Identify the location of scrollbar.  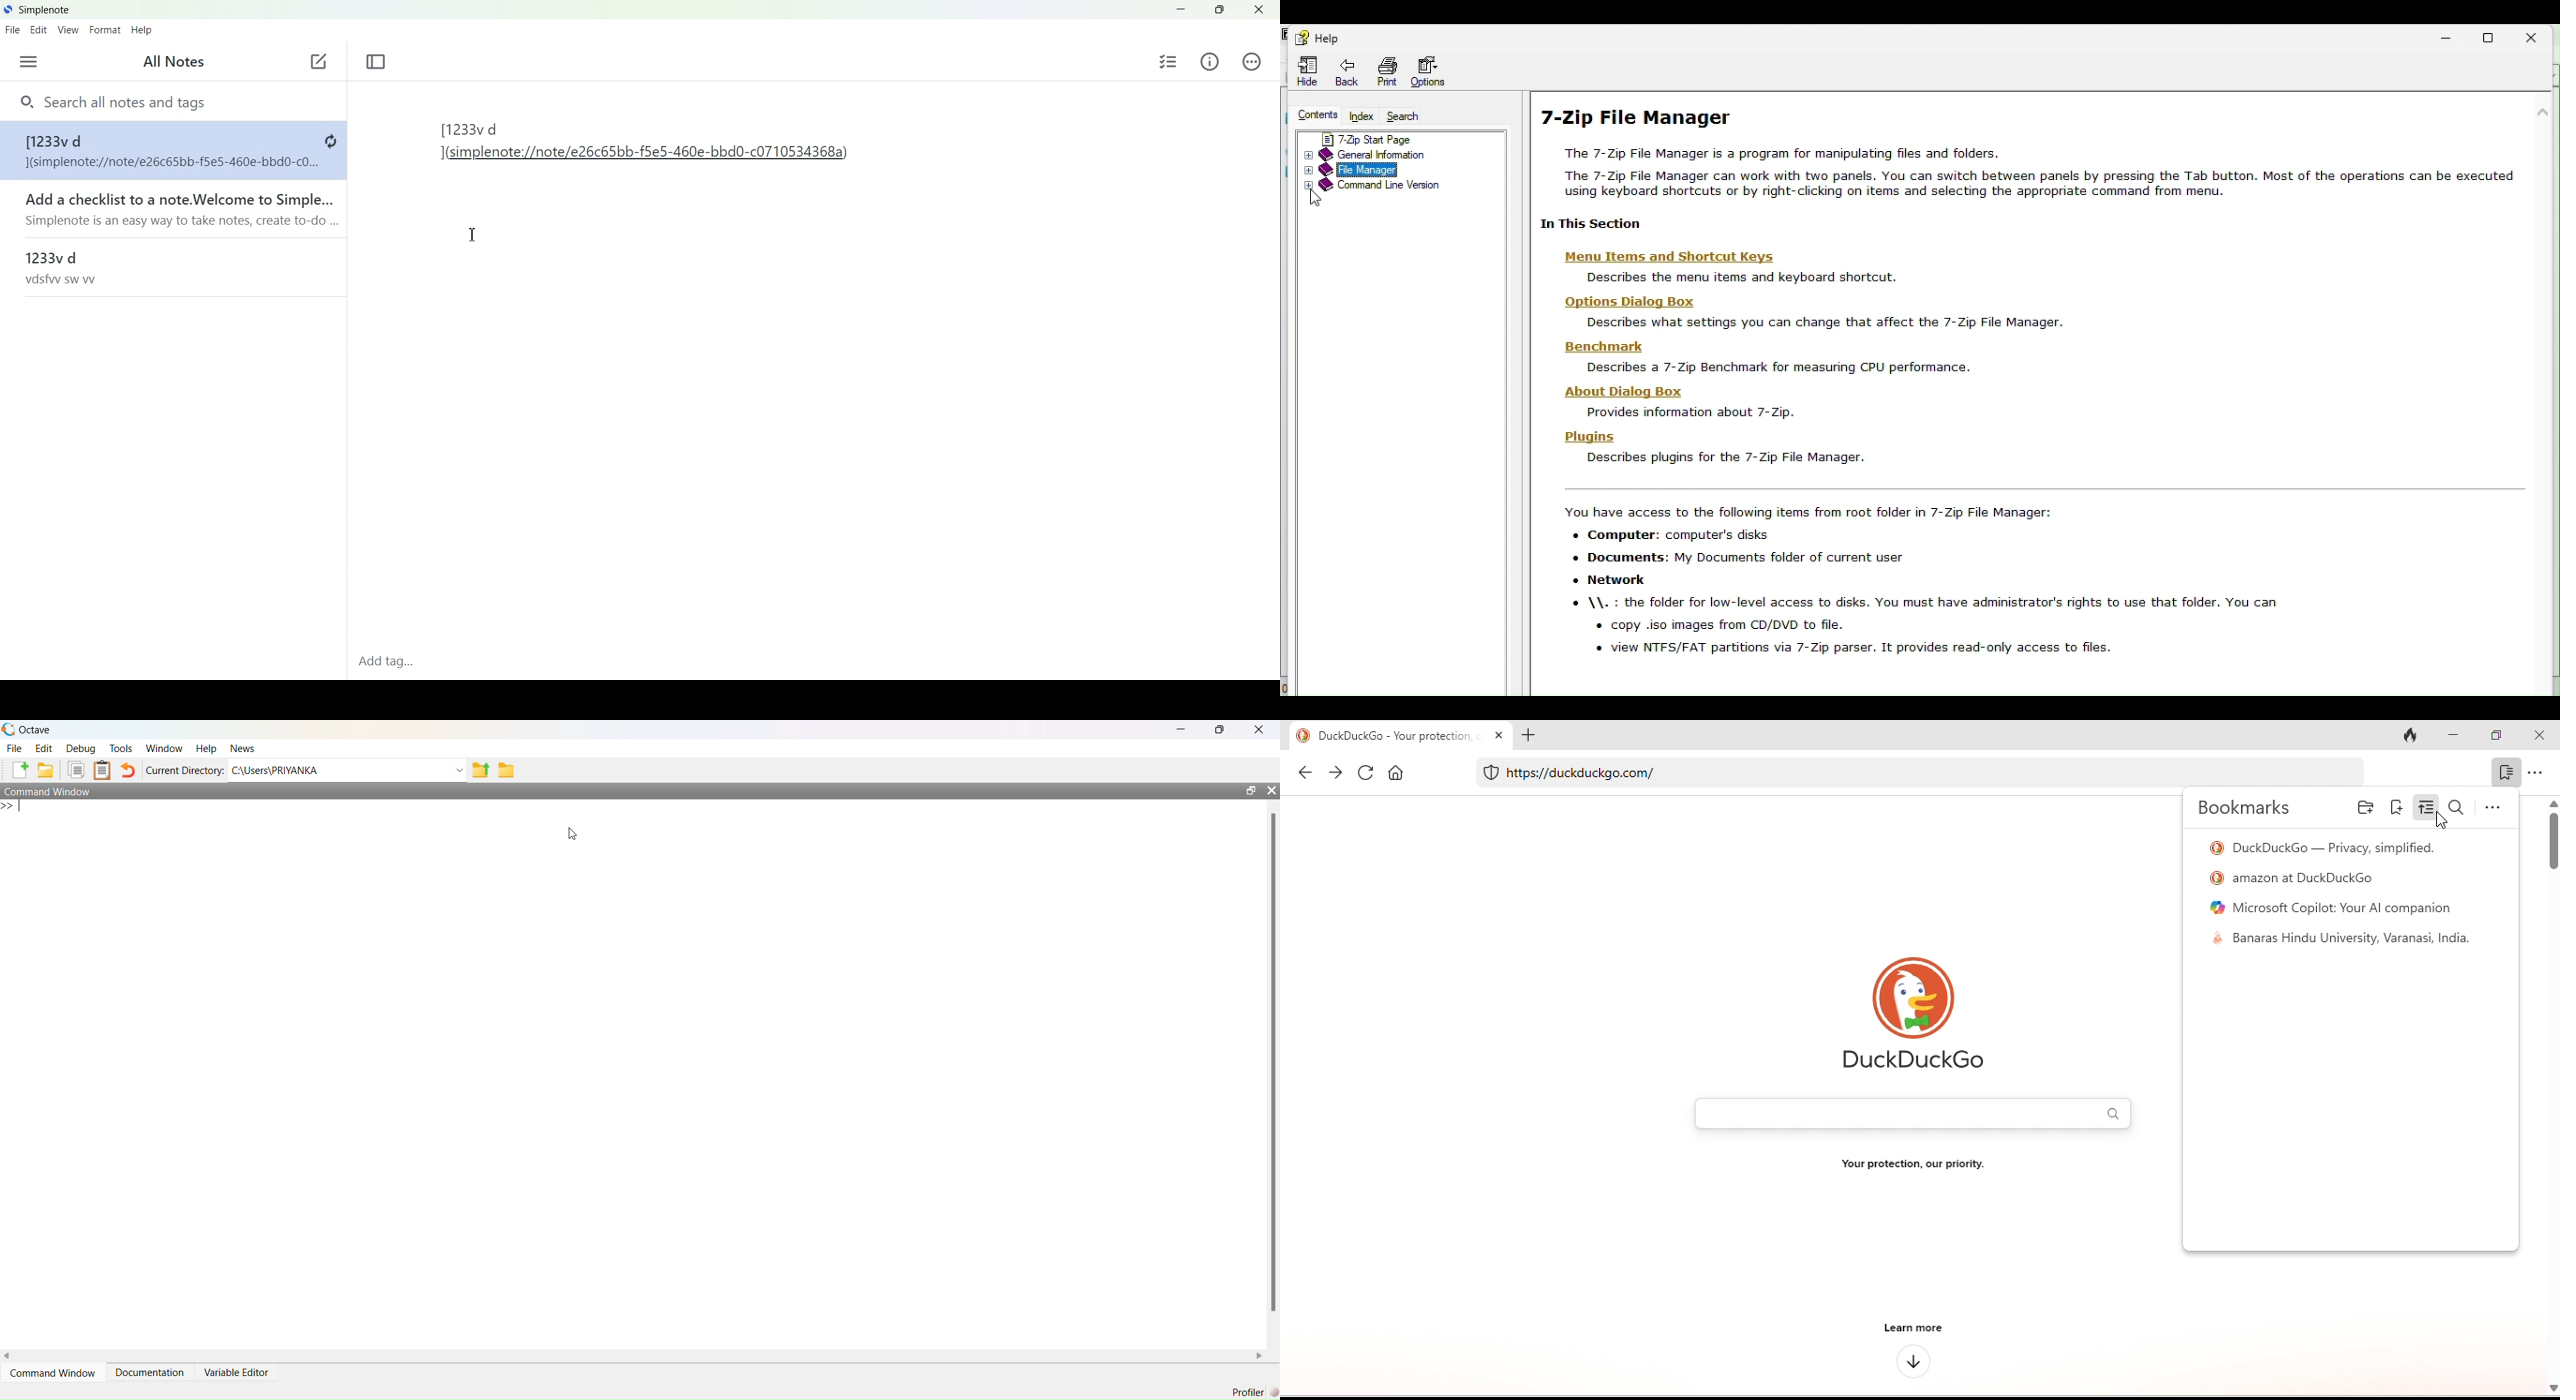
(1273, 1061).